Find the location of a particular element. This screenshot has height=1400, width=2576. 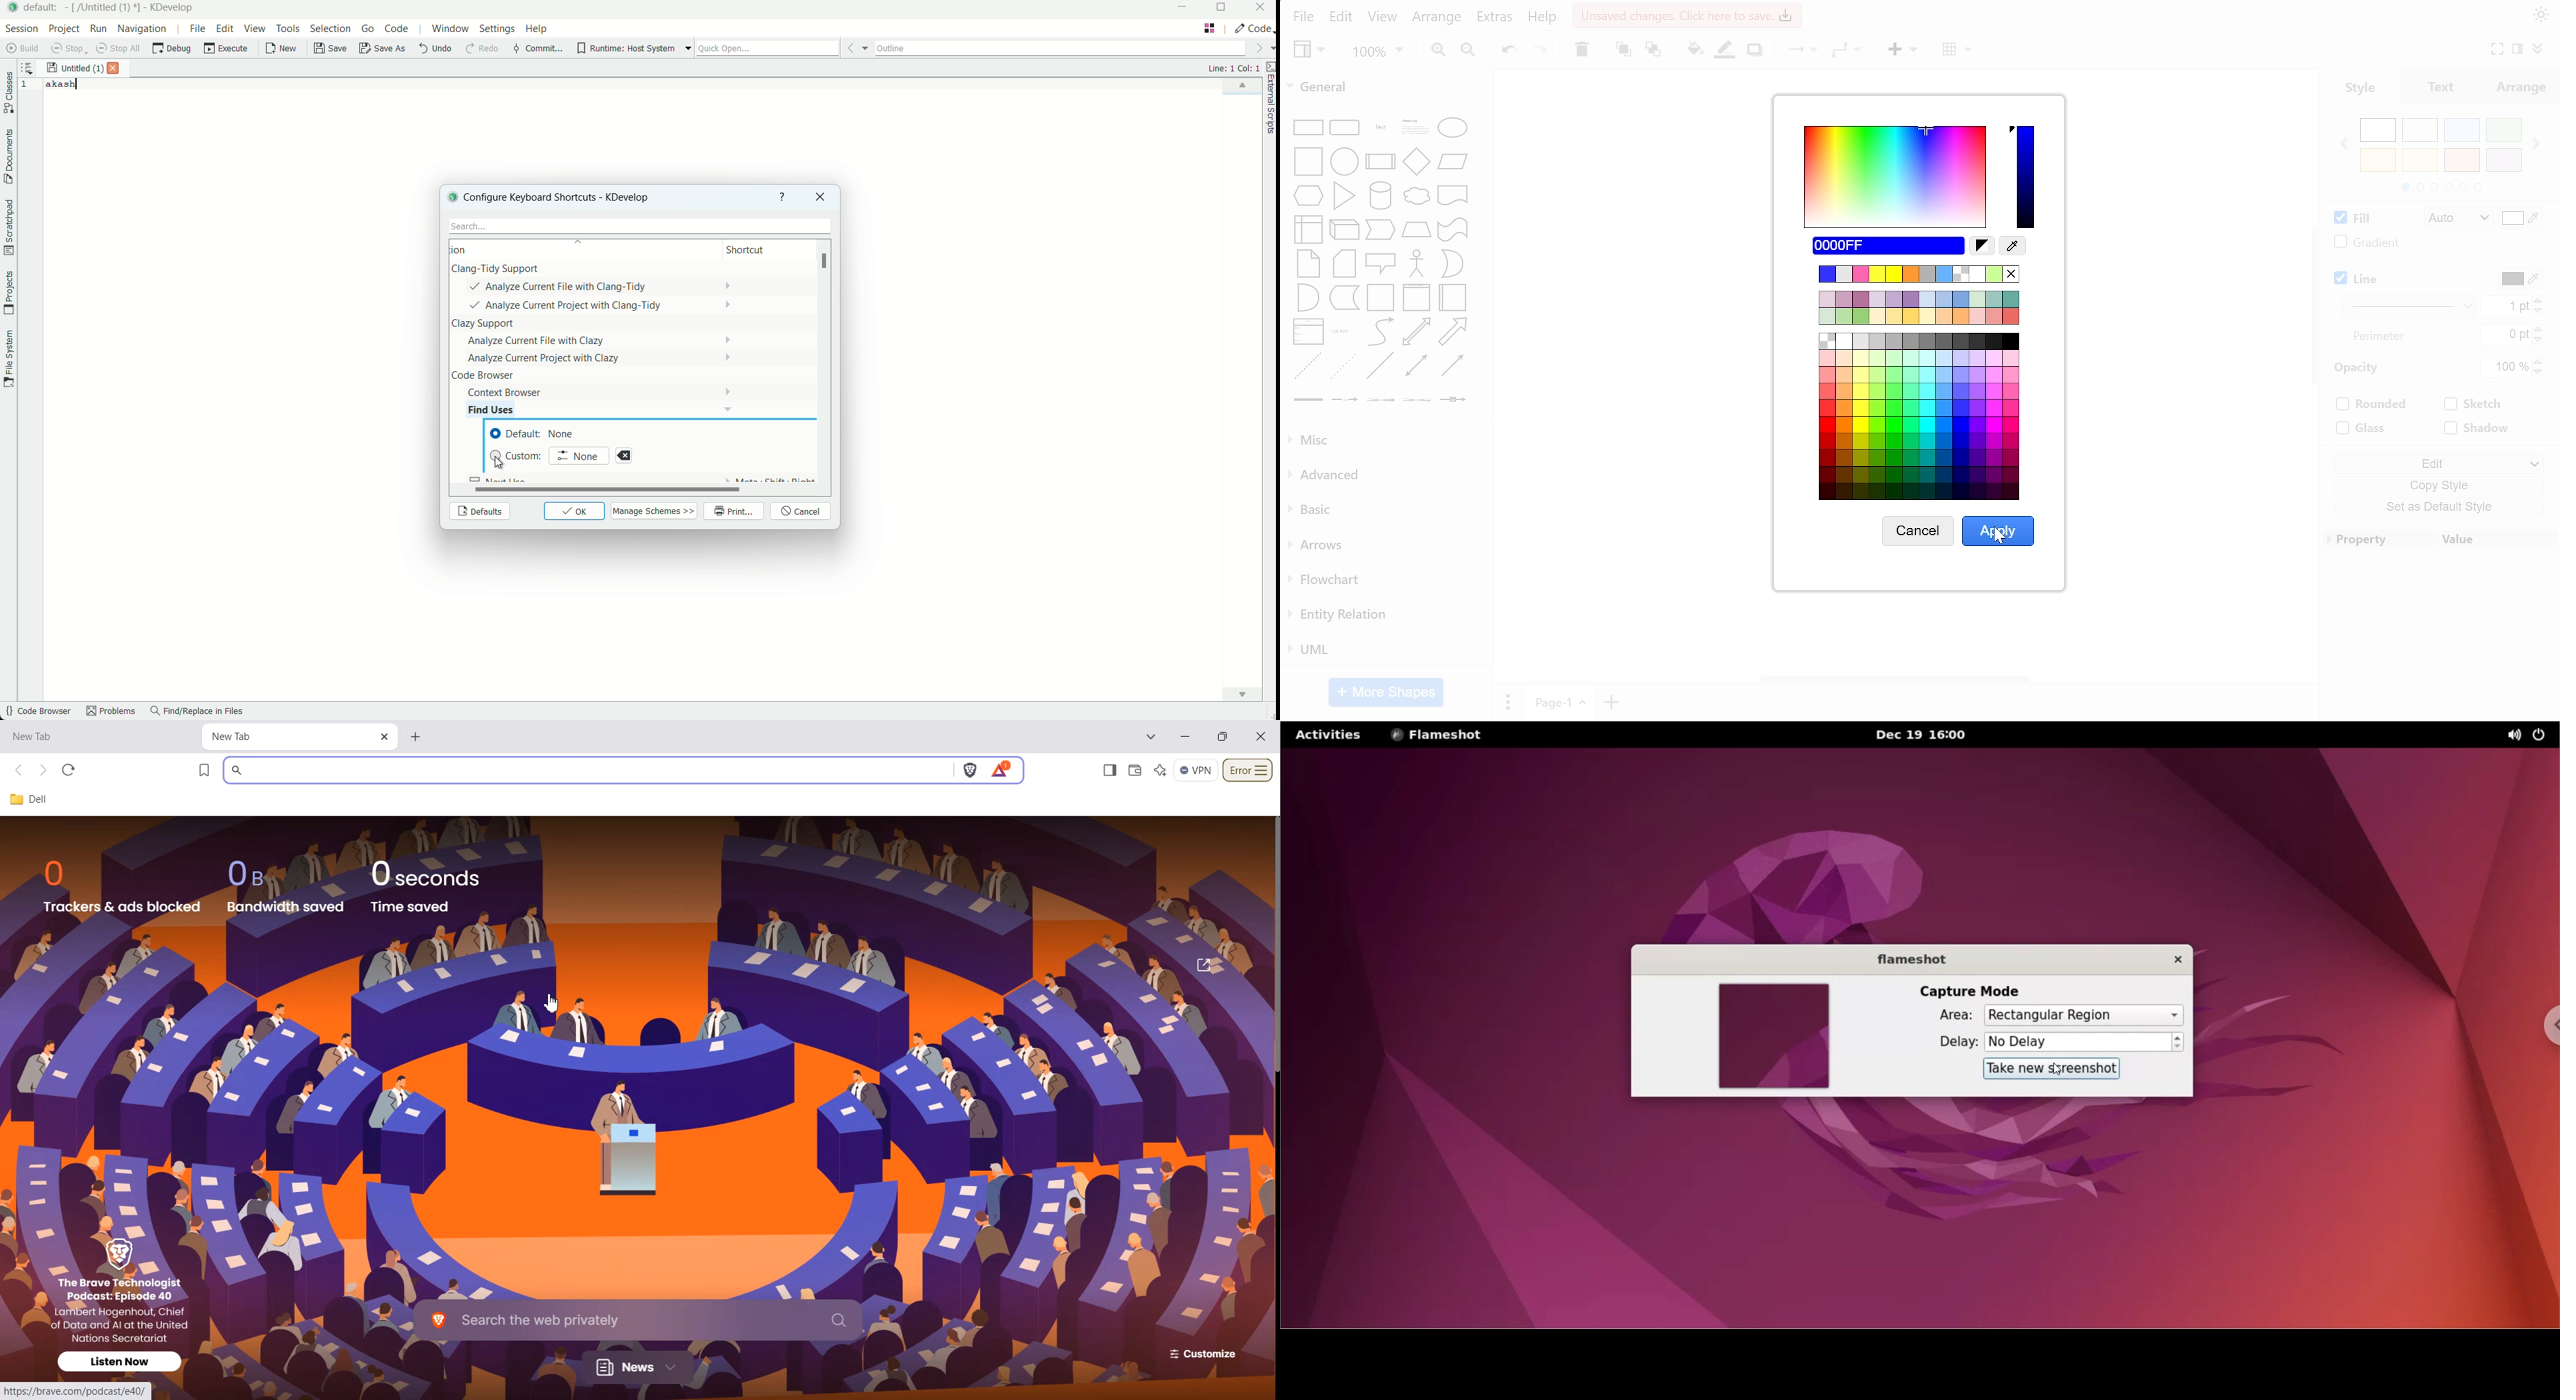

runtime host system is located at coordinates (626, 49).